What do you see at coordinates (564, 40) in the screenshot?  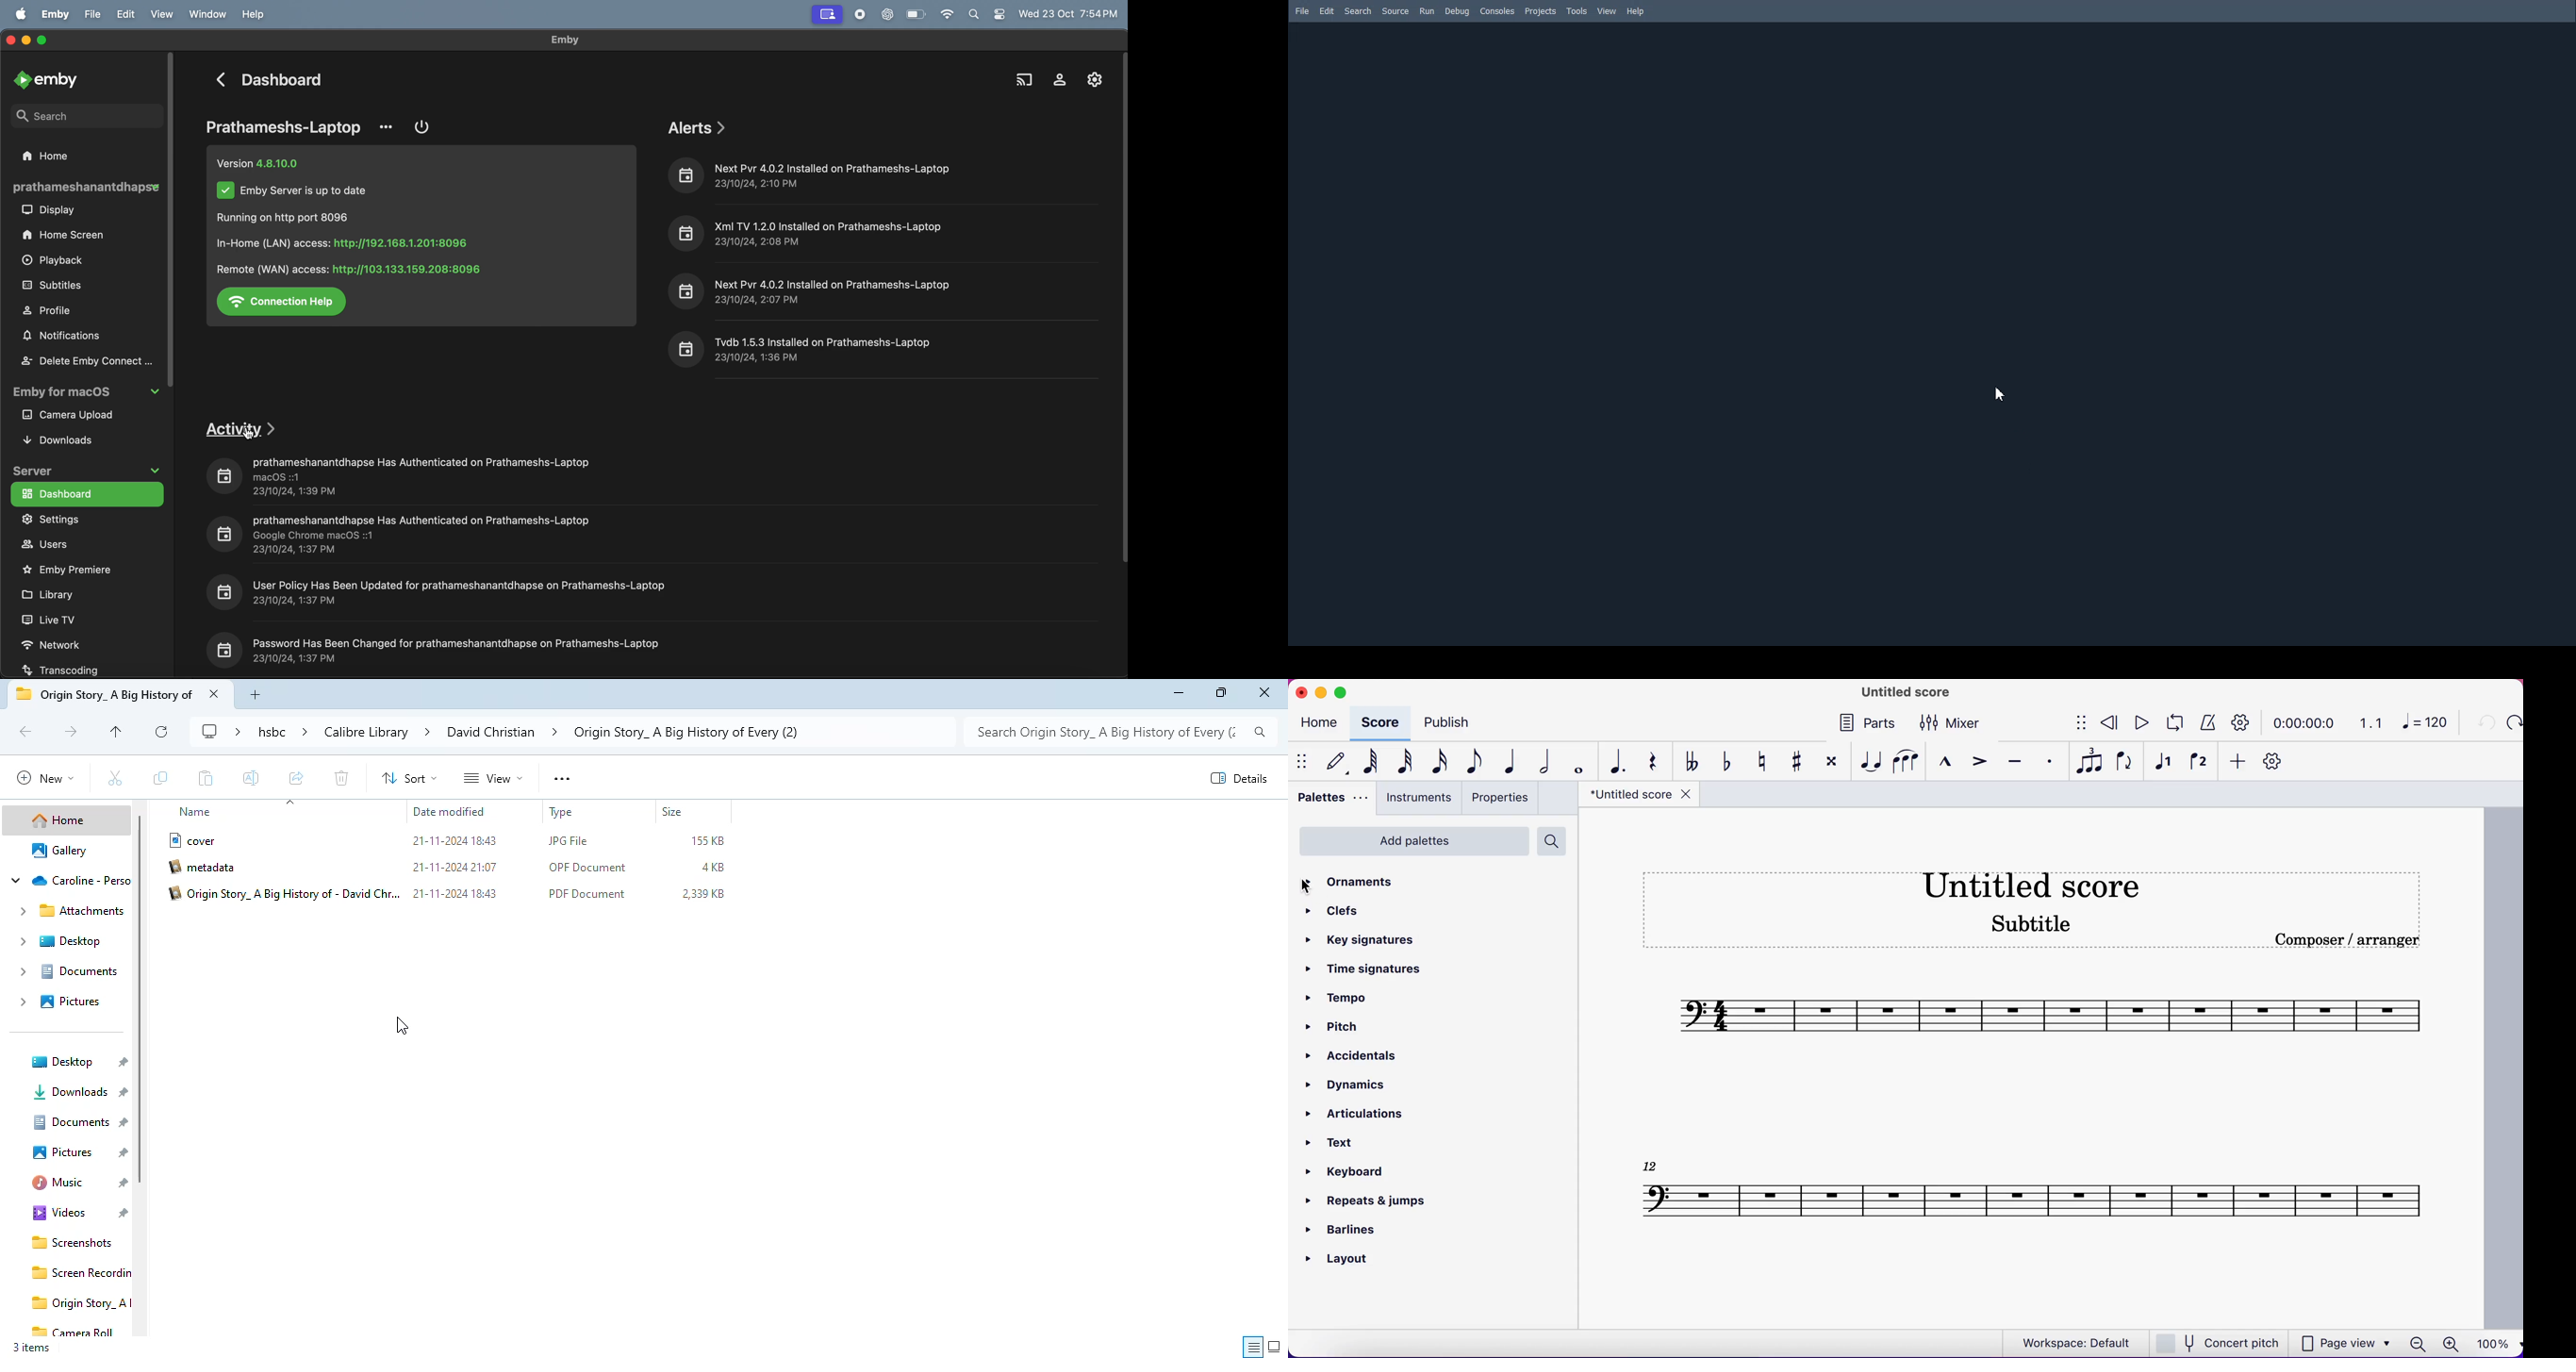 I see `emby title` at bounding box center [564, 40].